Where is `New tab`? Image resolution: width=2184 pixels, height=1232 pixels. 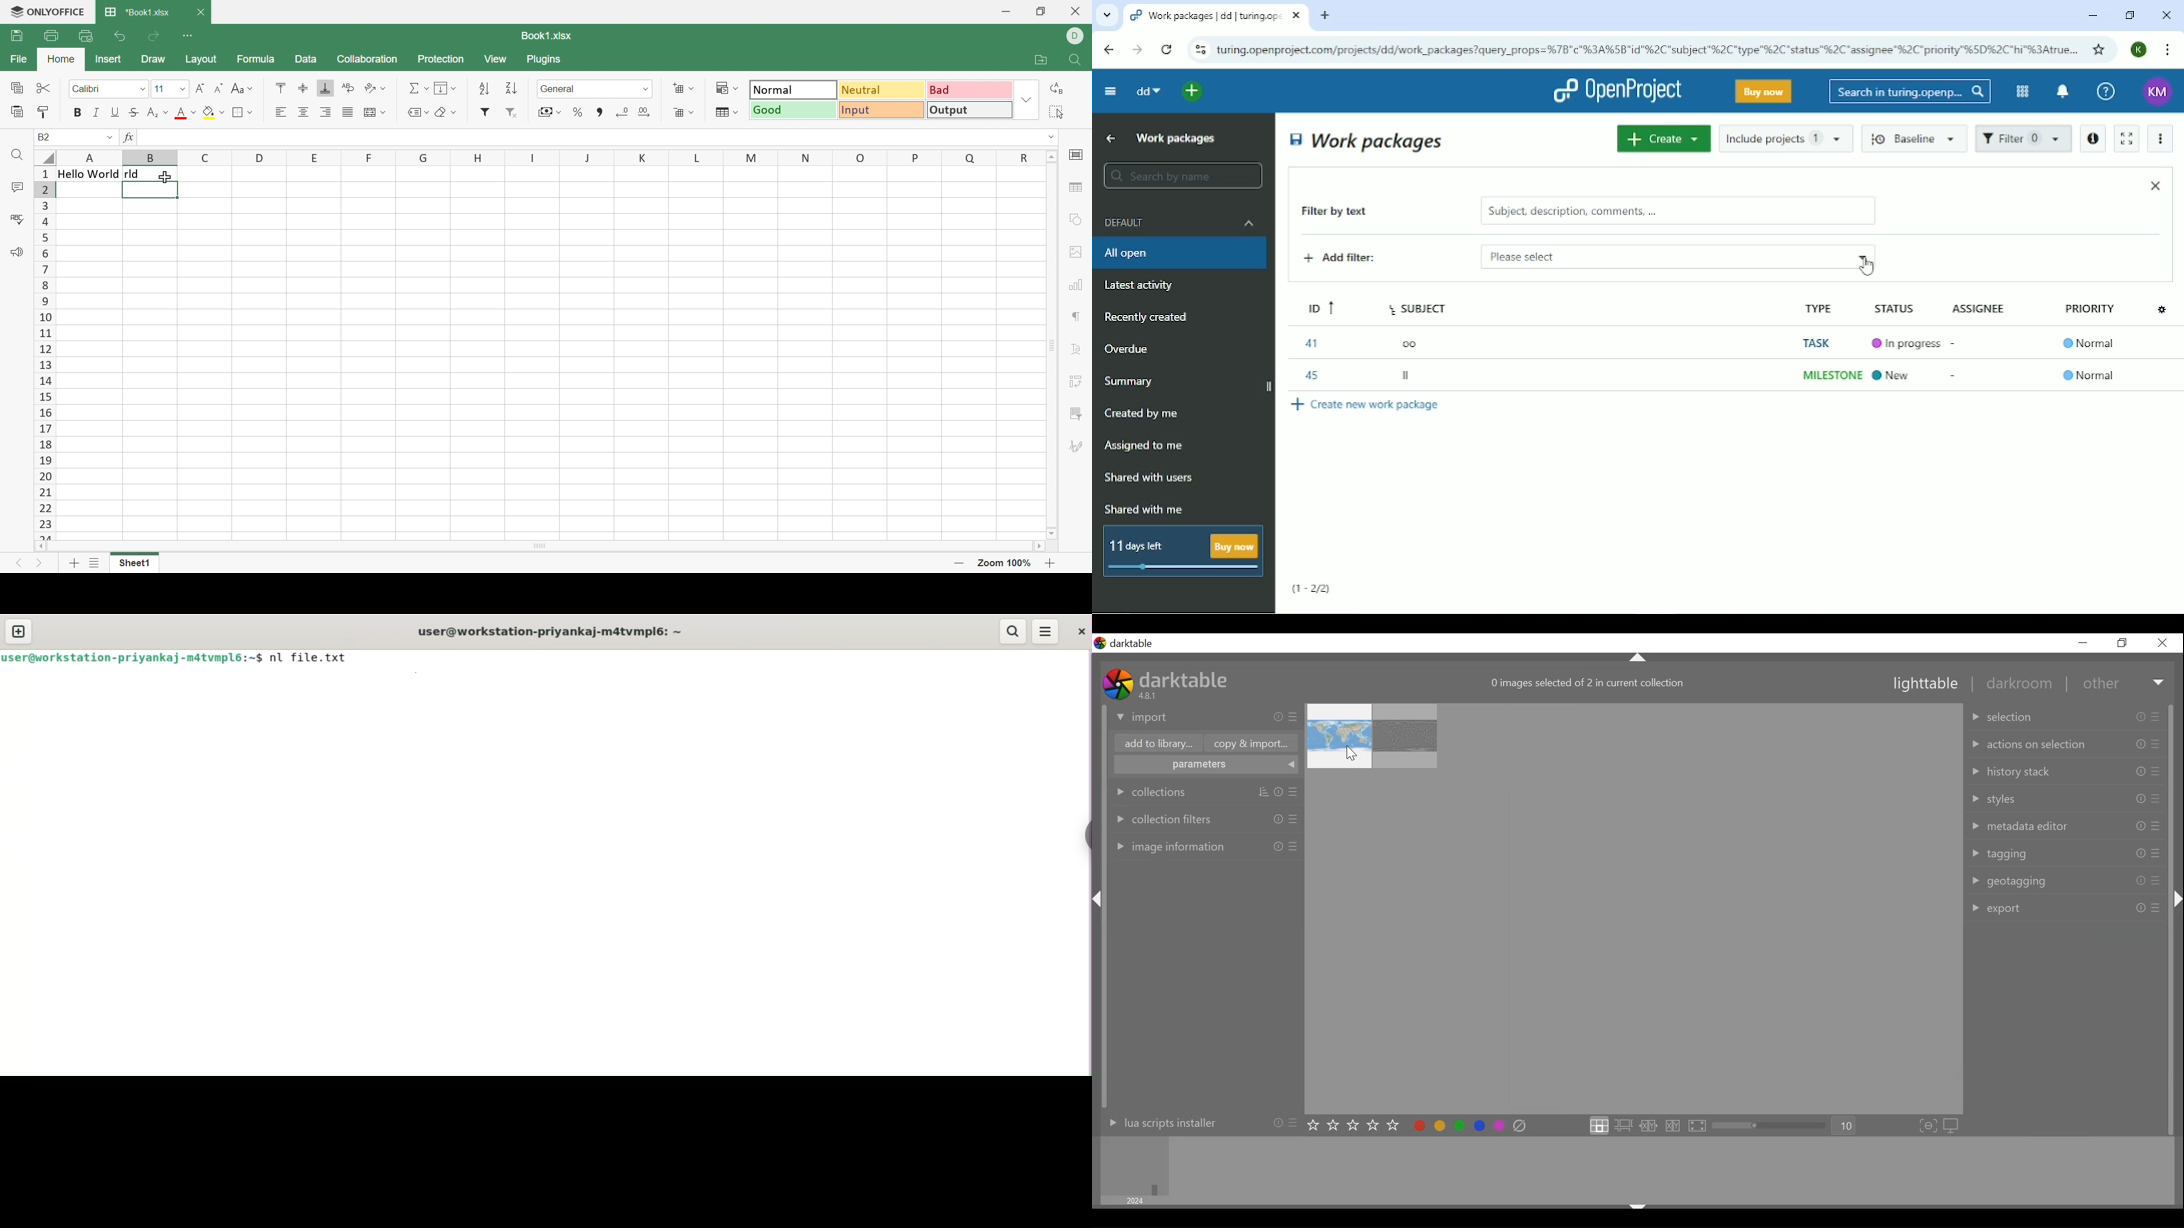
New tab is located at coordinates (1325, 16).